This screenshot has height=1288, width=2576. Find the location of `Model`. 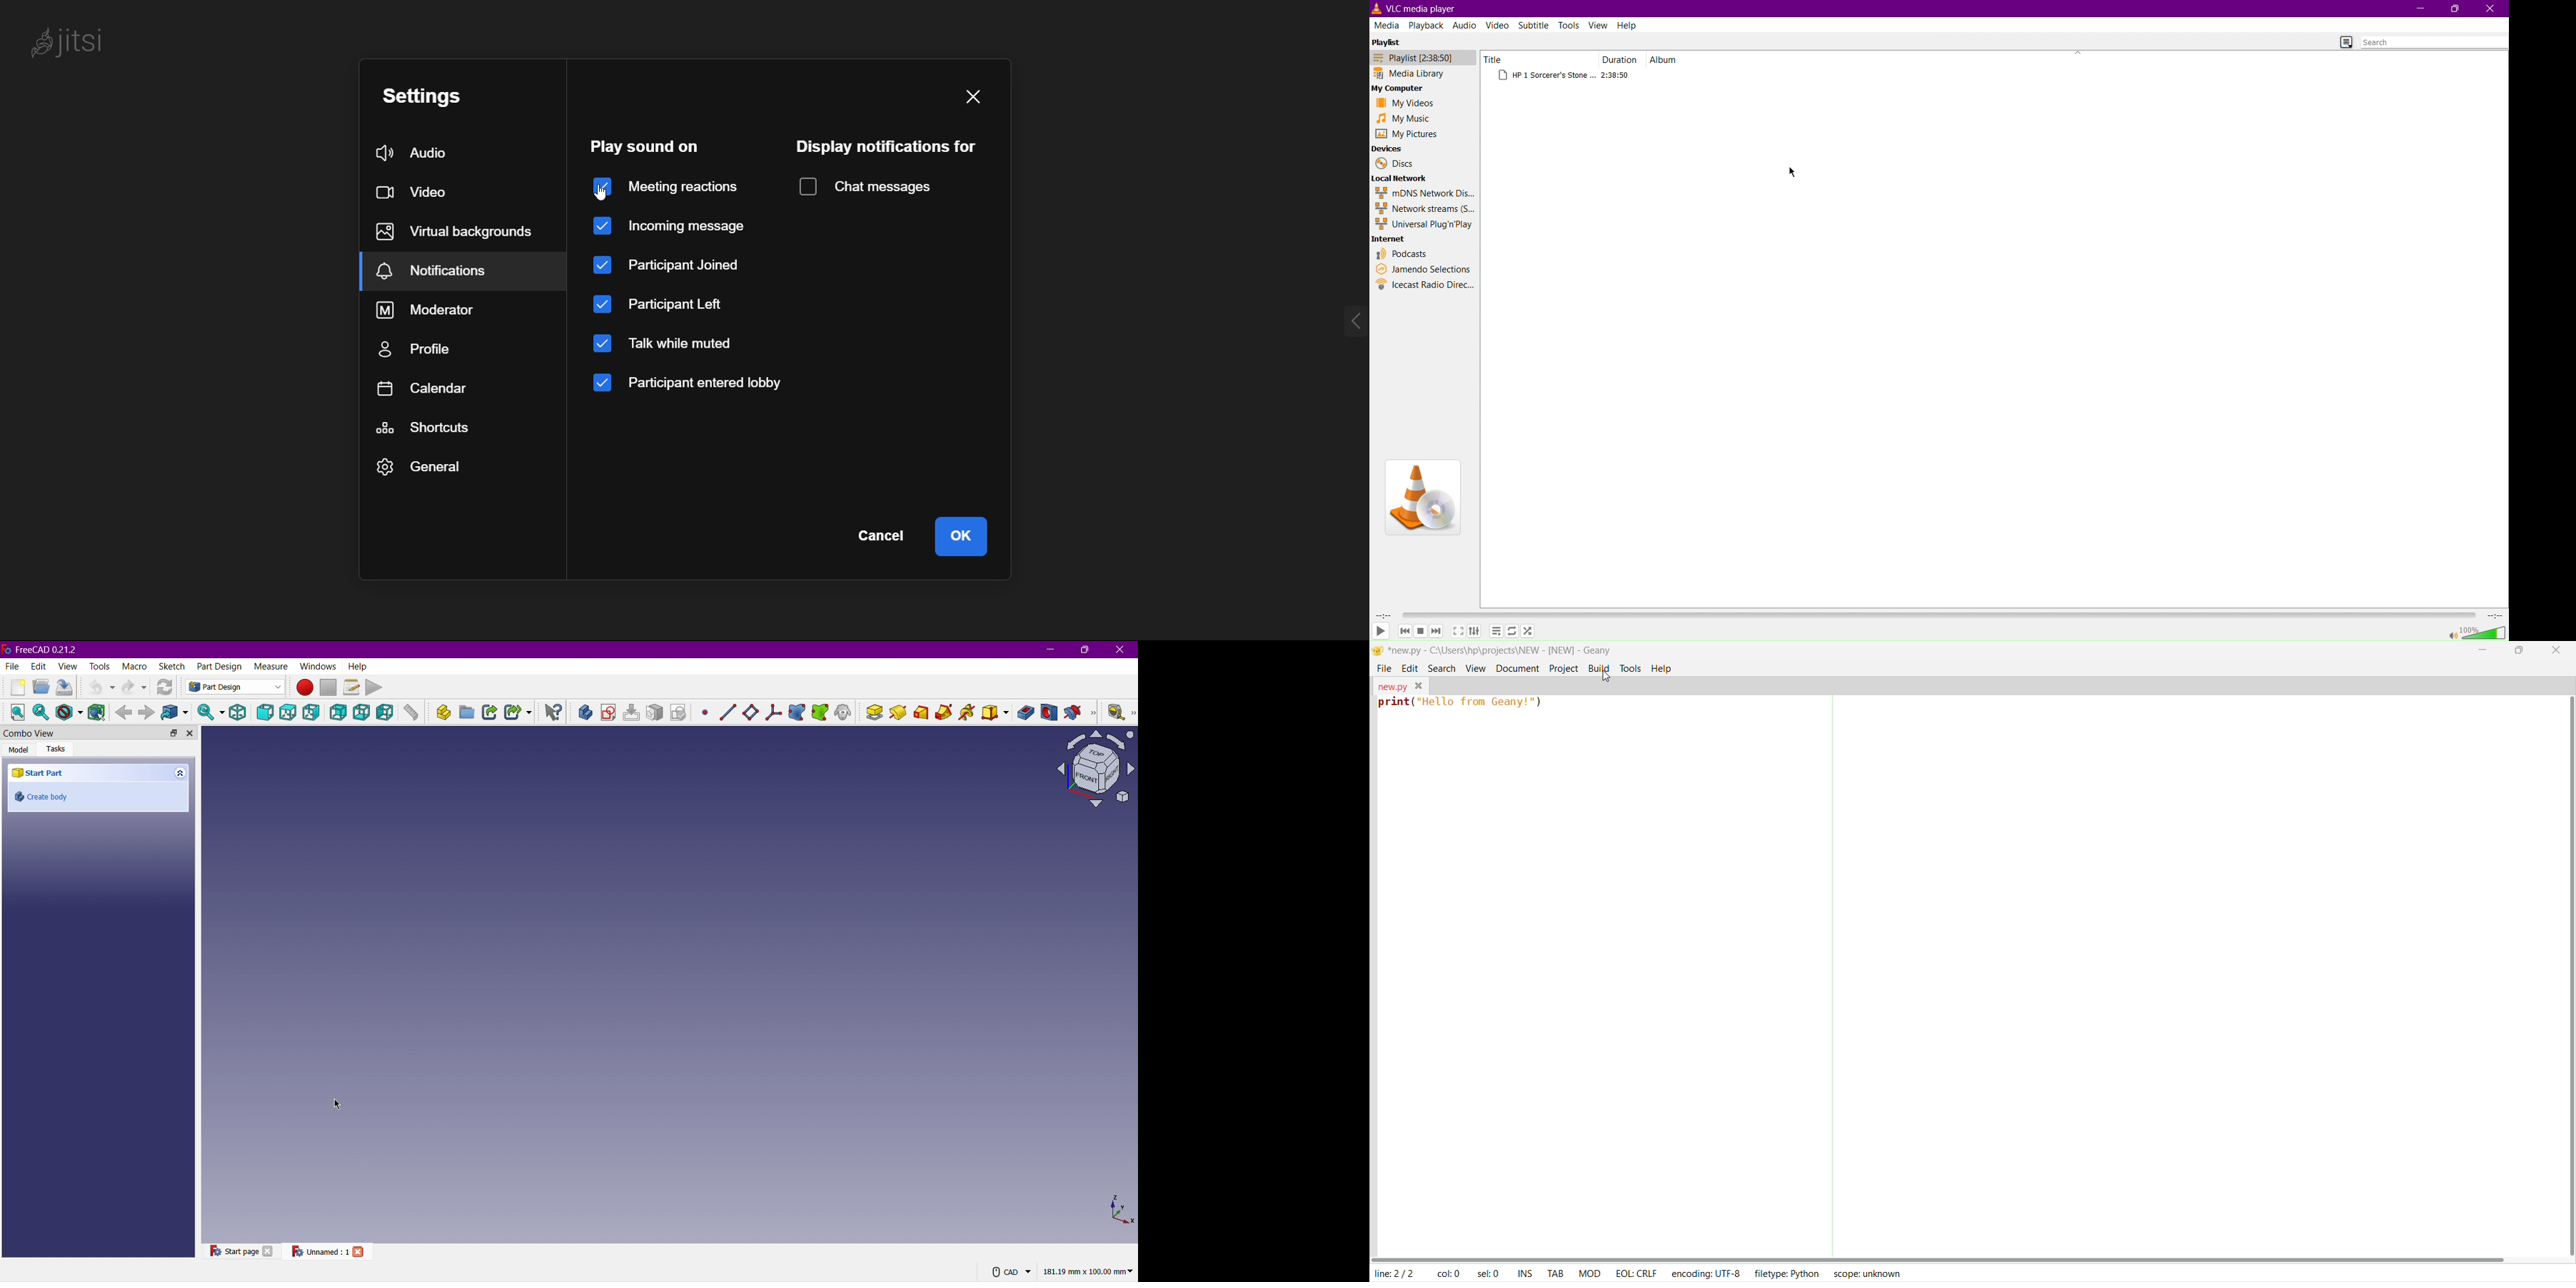

Model is located at coordinates (18, 749).